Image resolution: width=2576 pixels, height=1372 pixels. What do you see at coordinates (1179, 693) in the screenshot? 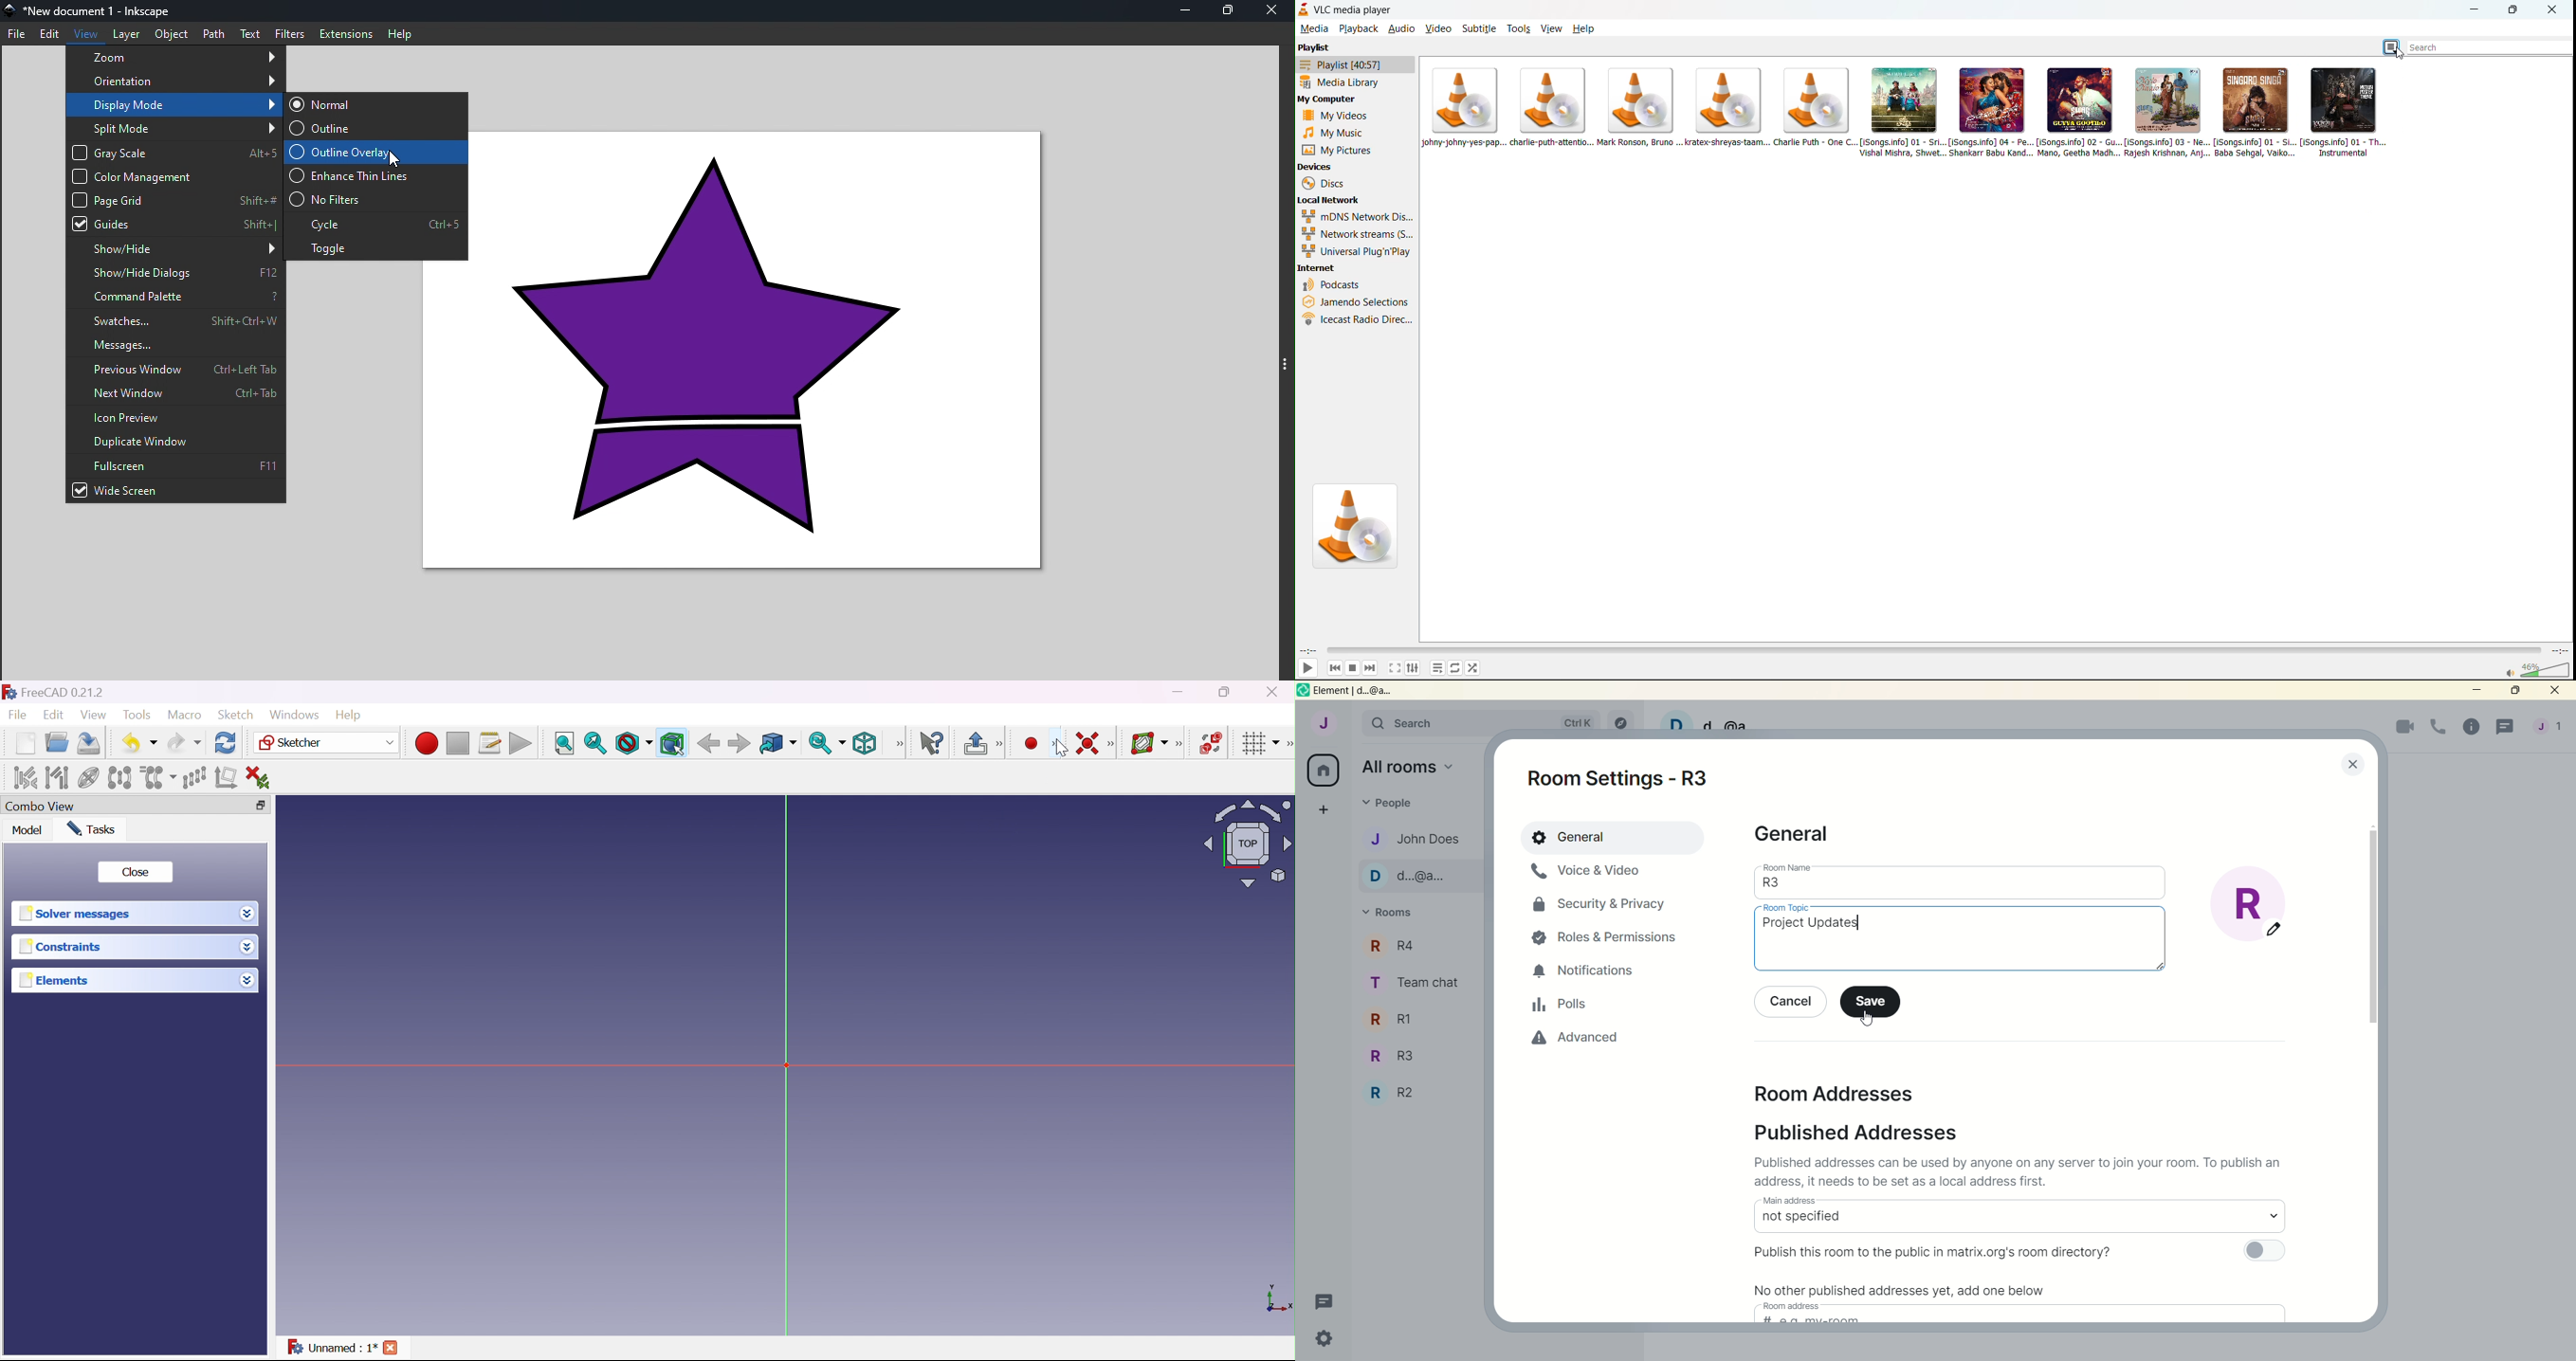
I see `Minimize` at bounding box center [1179, 693].